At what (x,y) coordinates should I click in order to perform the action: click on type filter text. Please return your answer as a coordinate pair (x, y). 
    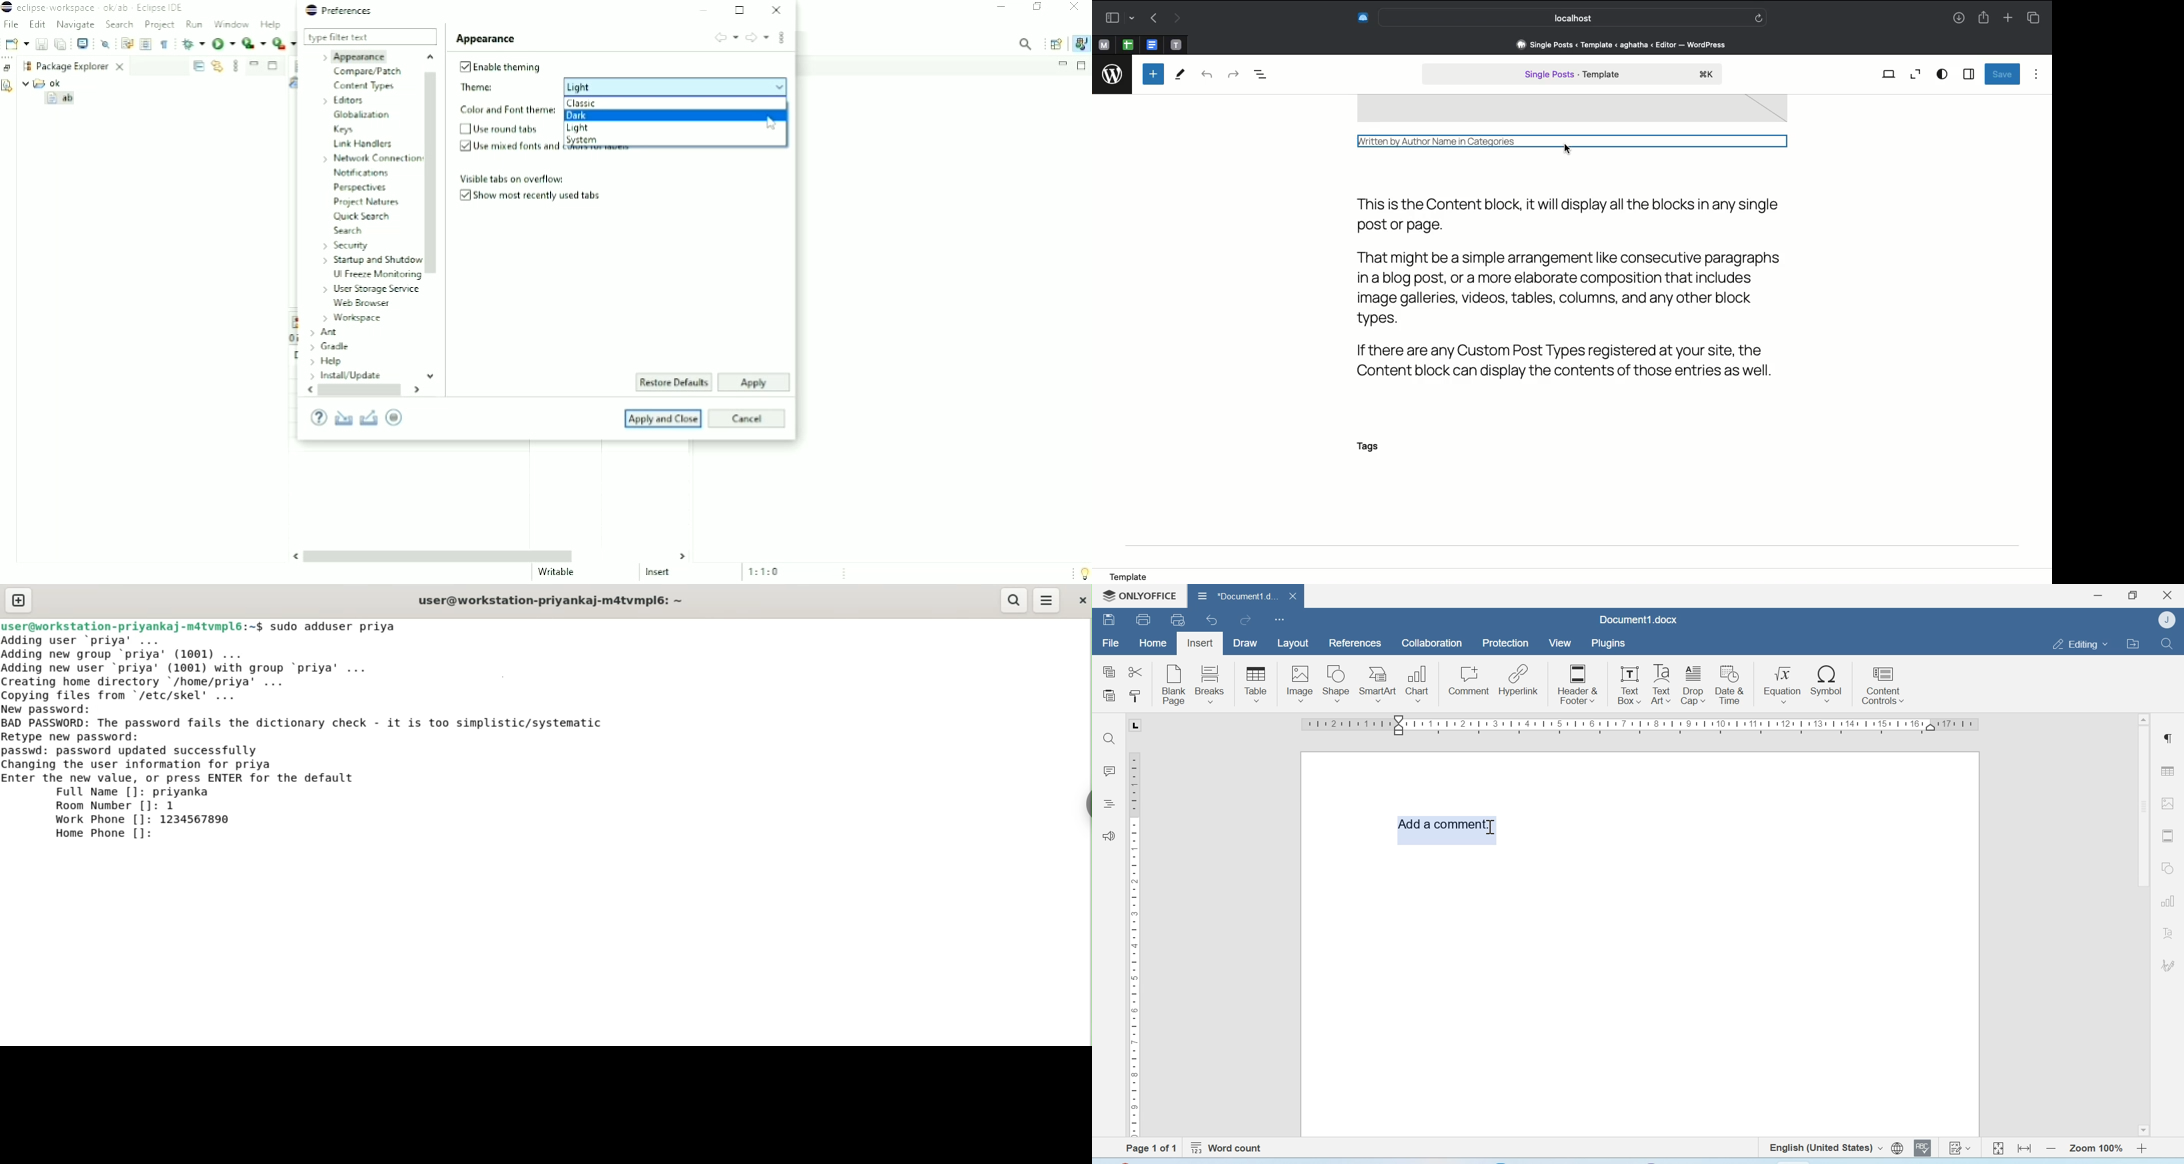
    Looking at the image, I should click on (370, 37).